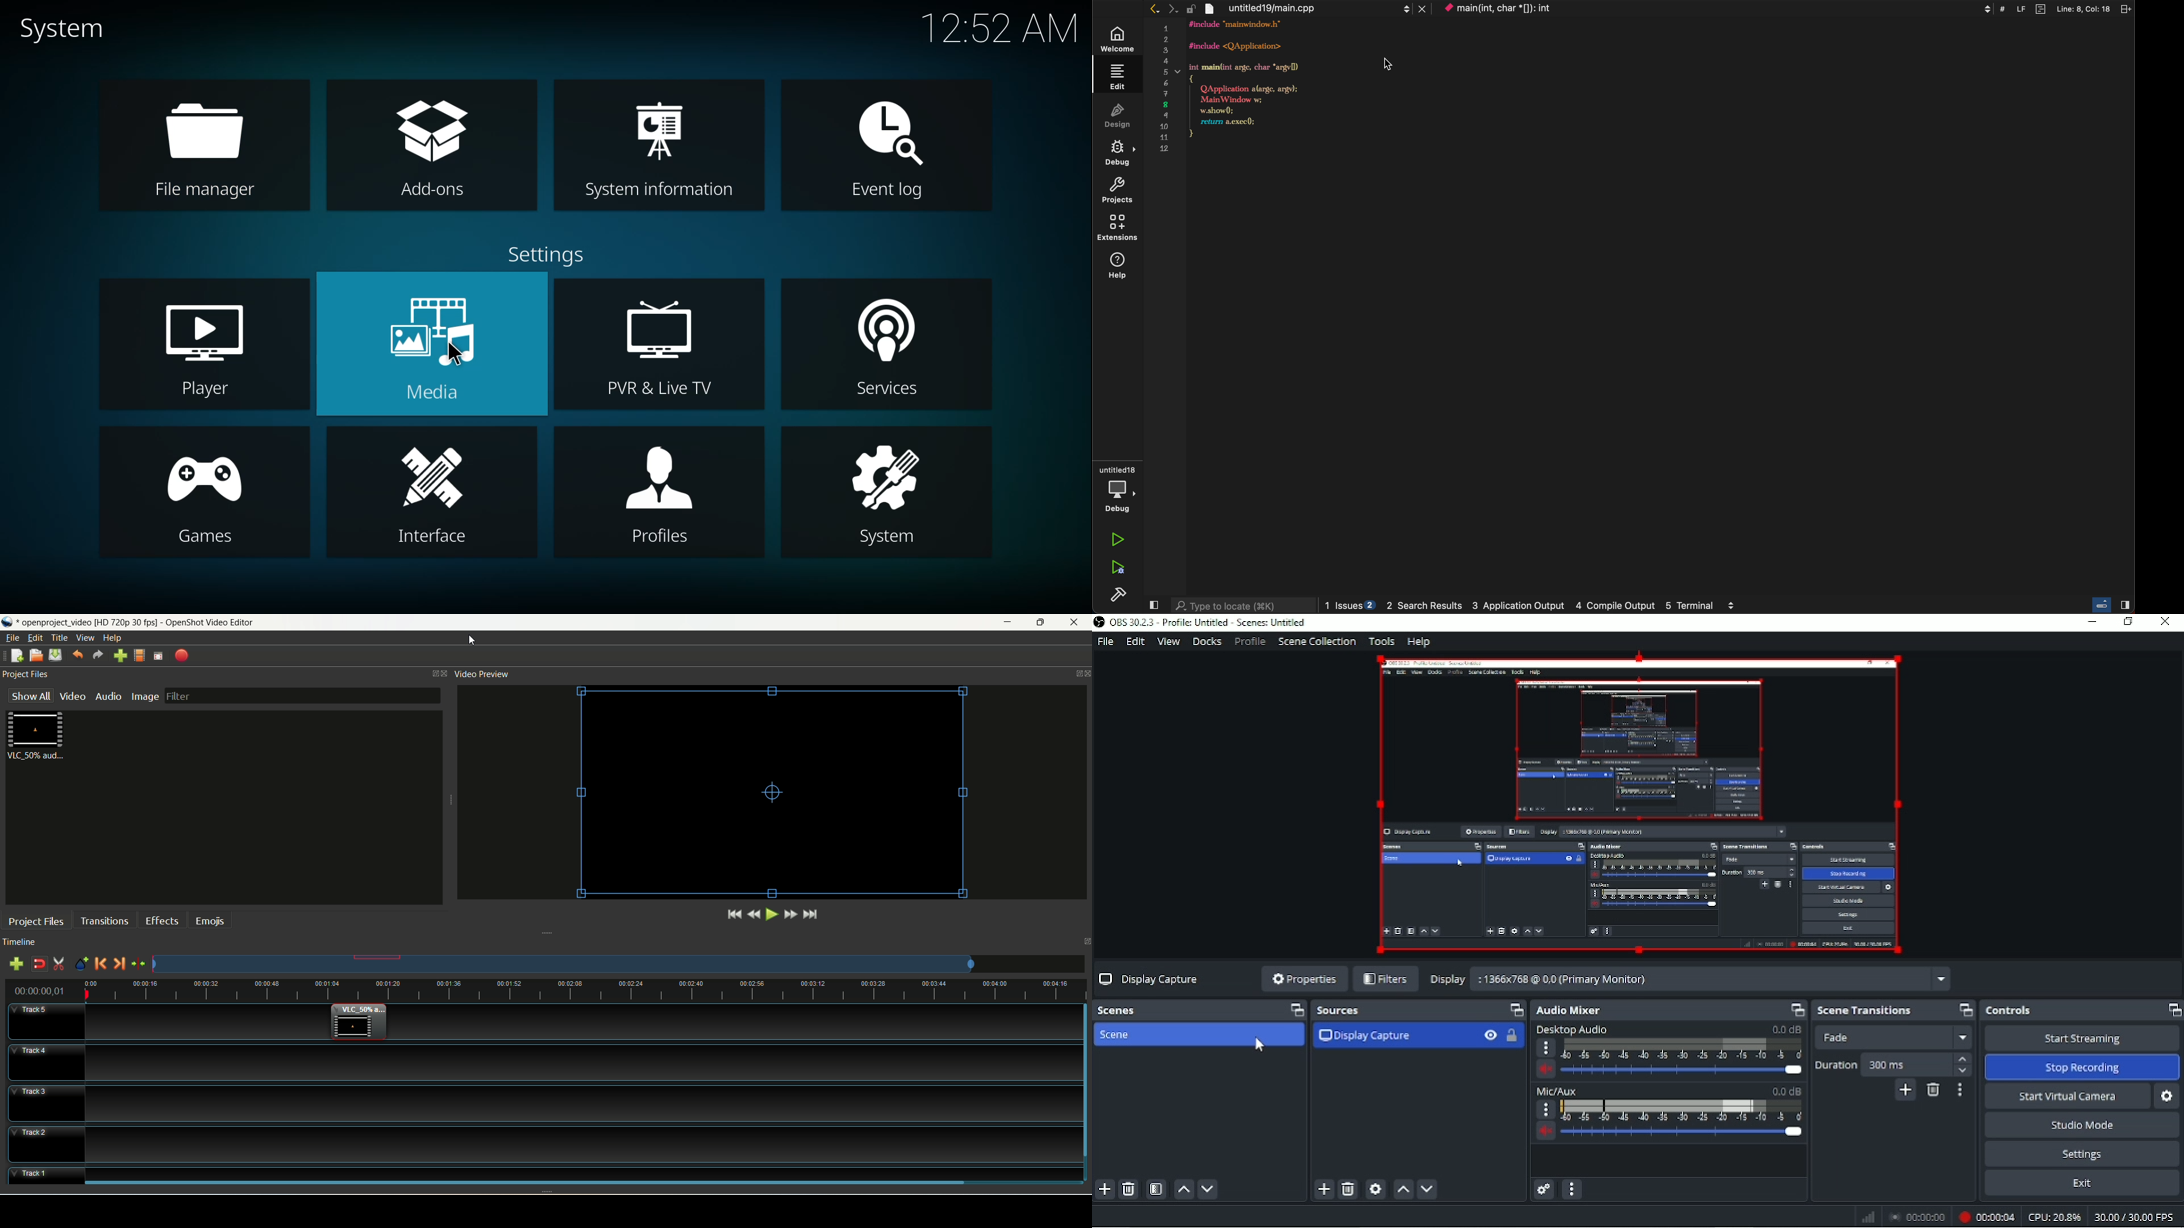  Describe the element at coordinates (1683, 1071) in the screenshot. I see `Slider` at that location.